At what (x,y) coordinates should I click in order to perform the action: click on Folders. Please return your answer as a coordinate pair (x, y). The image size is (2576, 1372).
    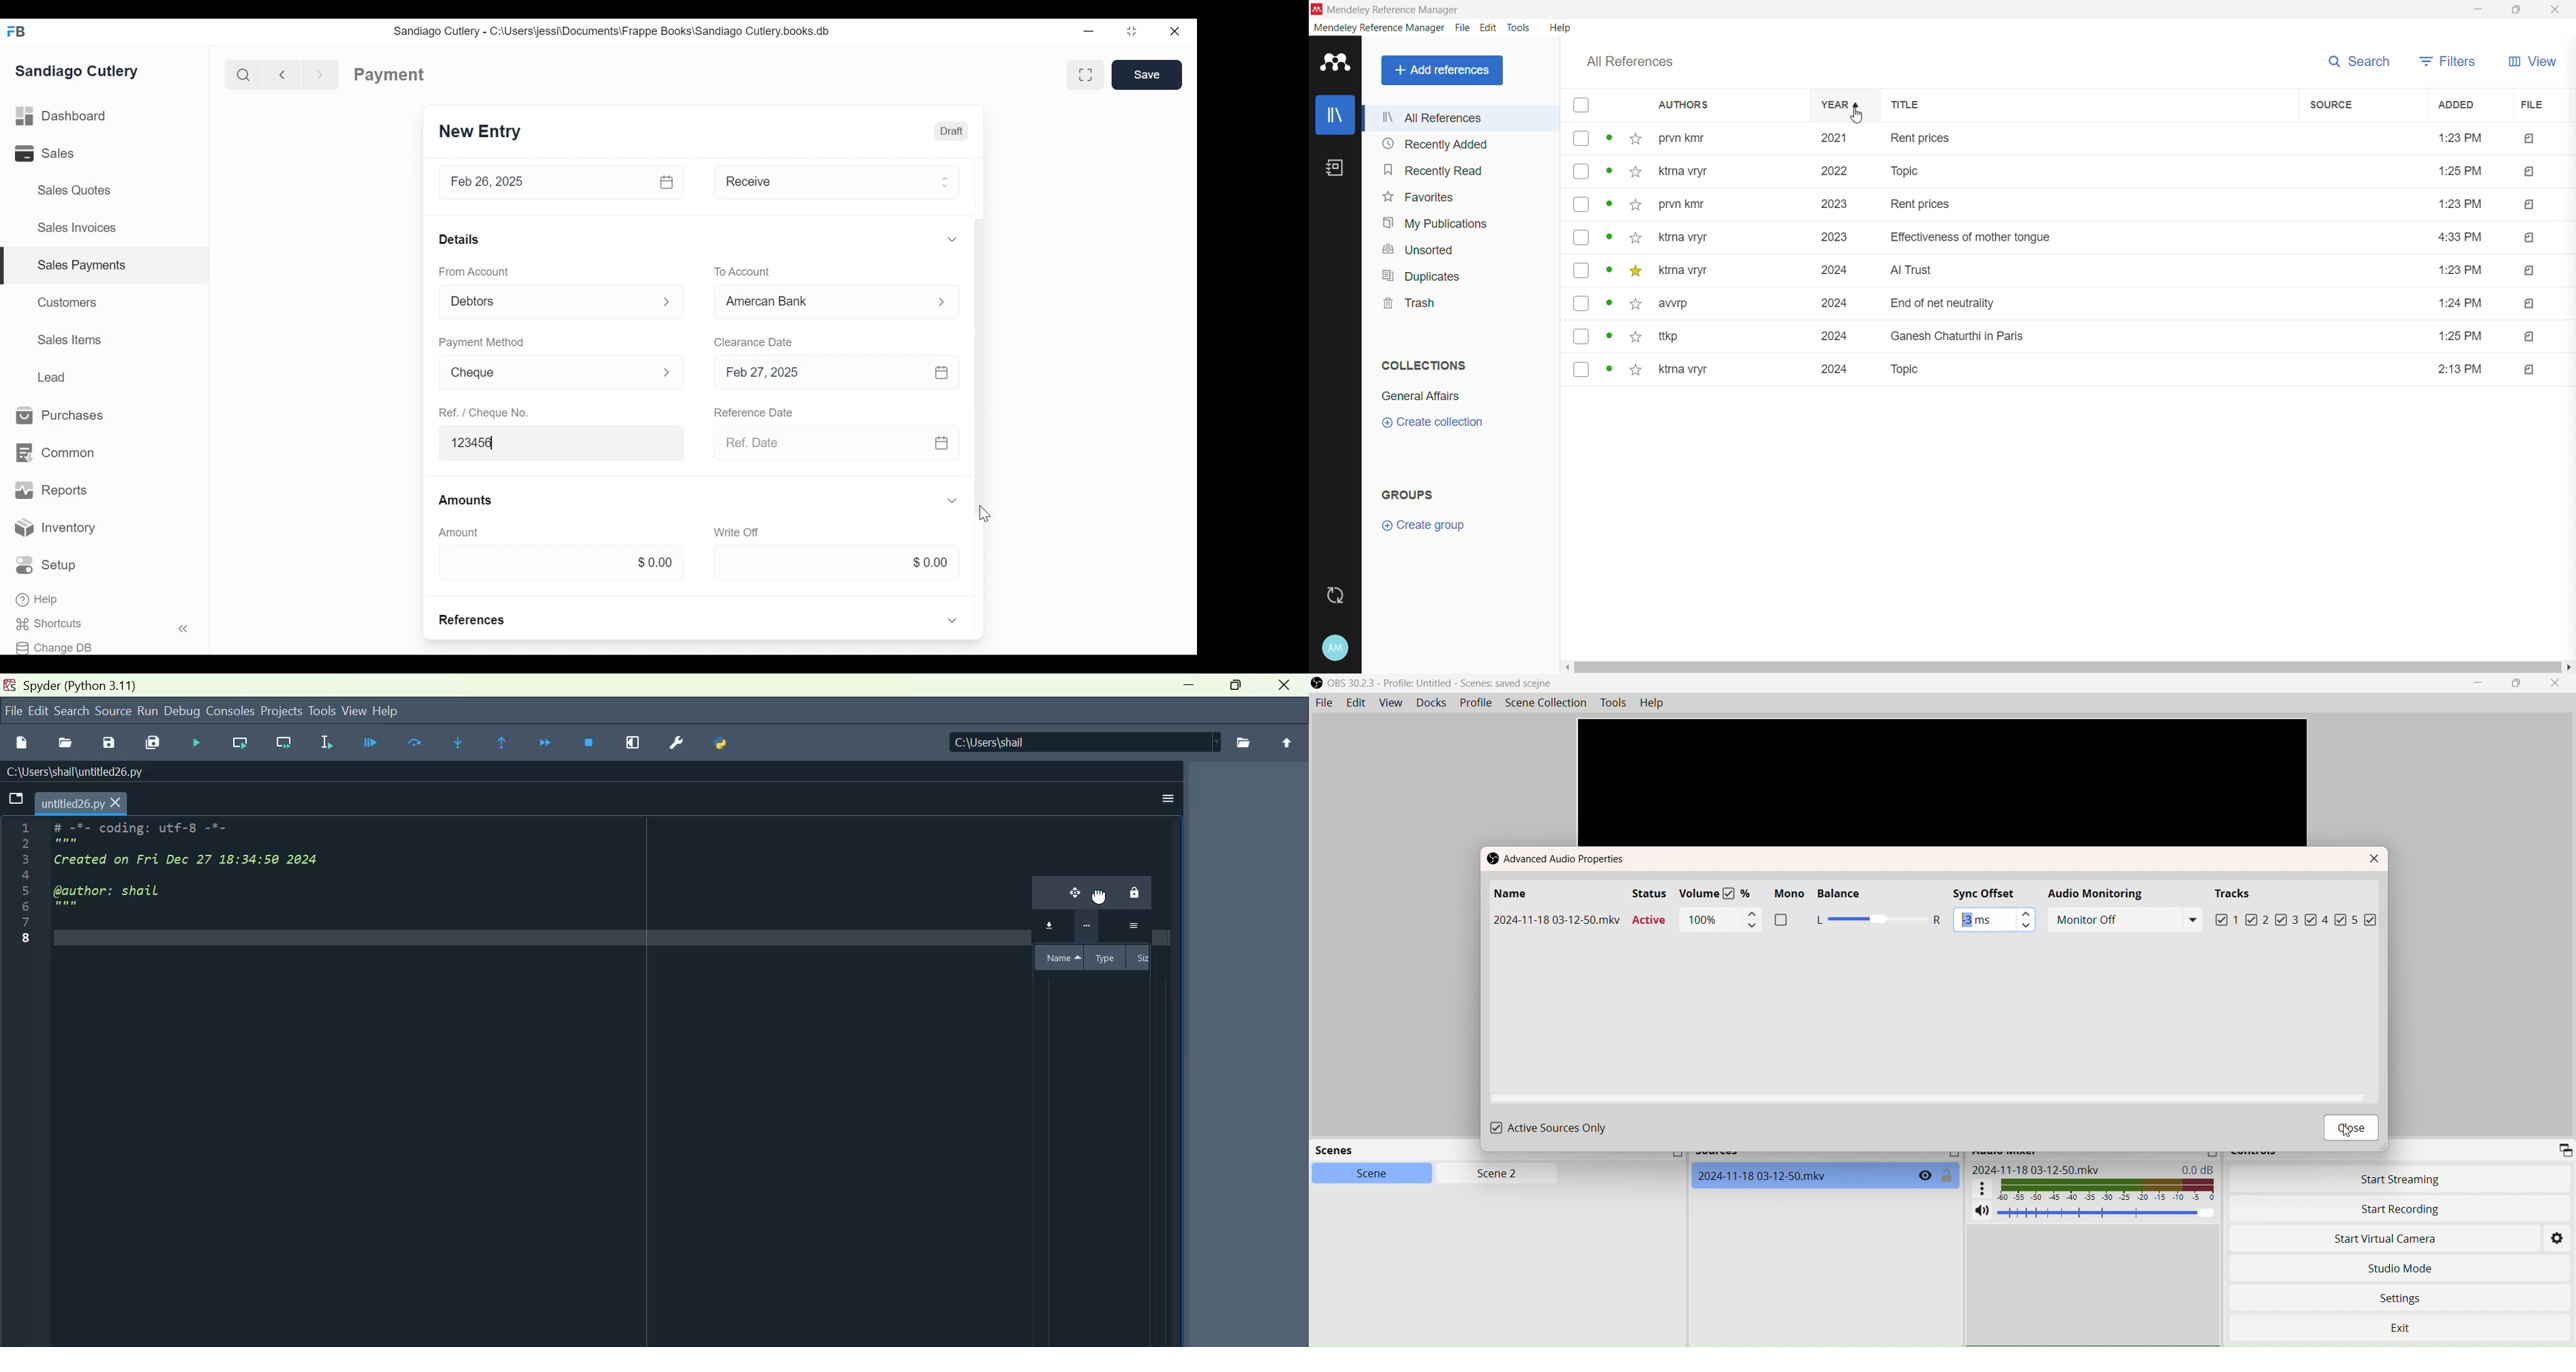
    Looking at the image, I should click on (14, 800).